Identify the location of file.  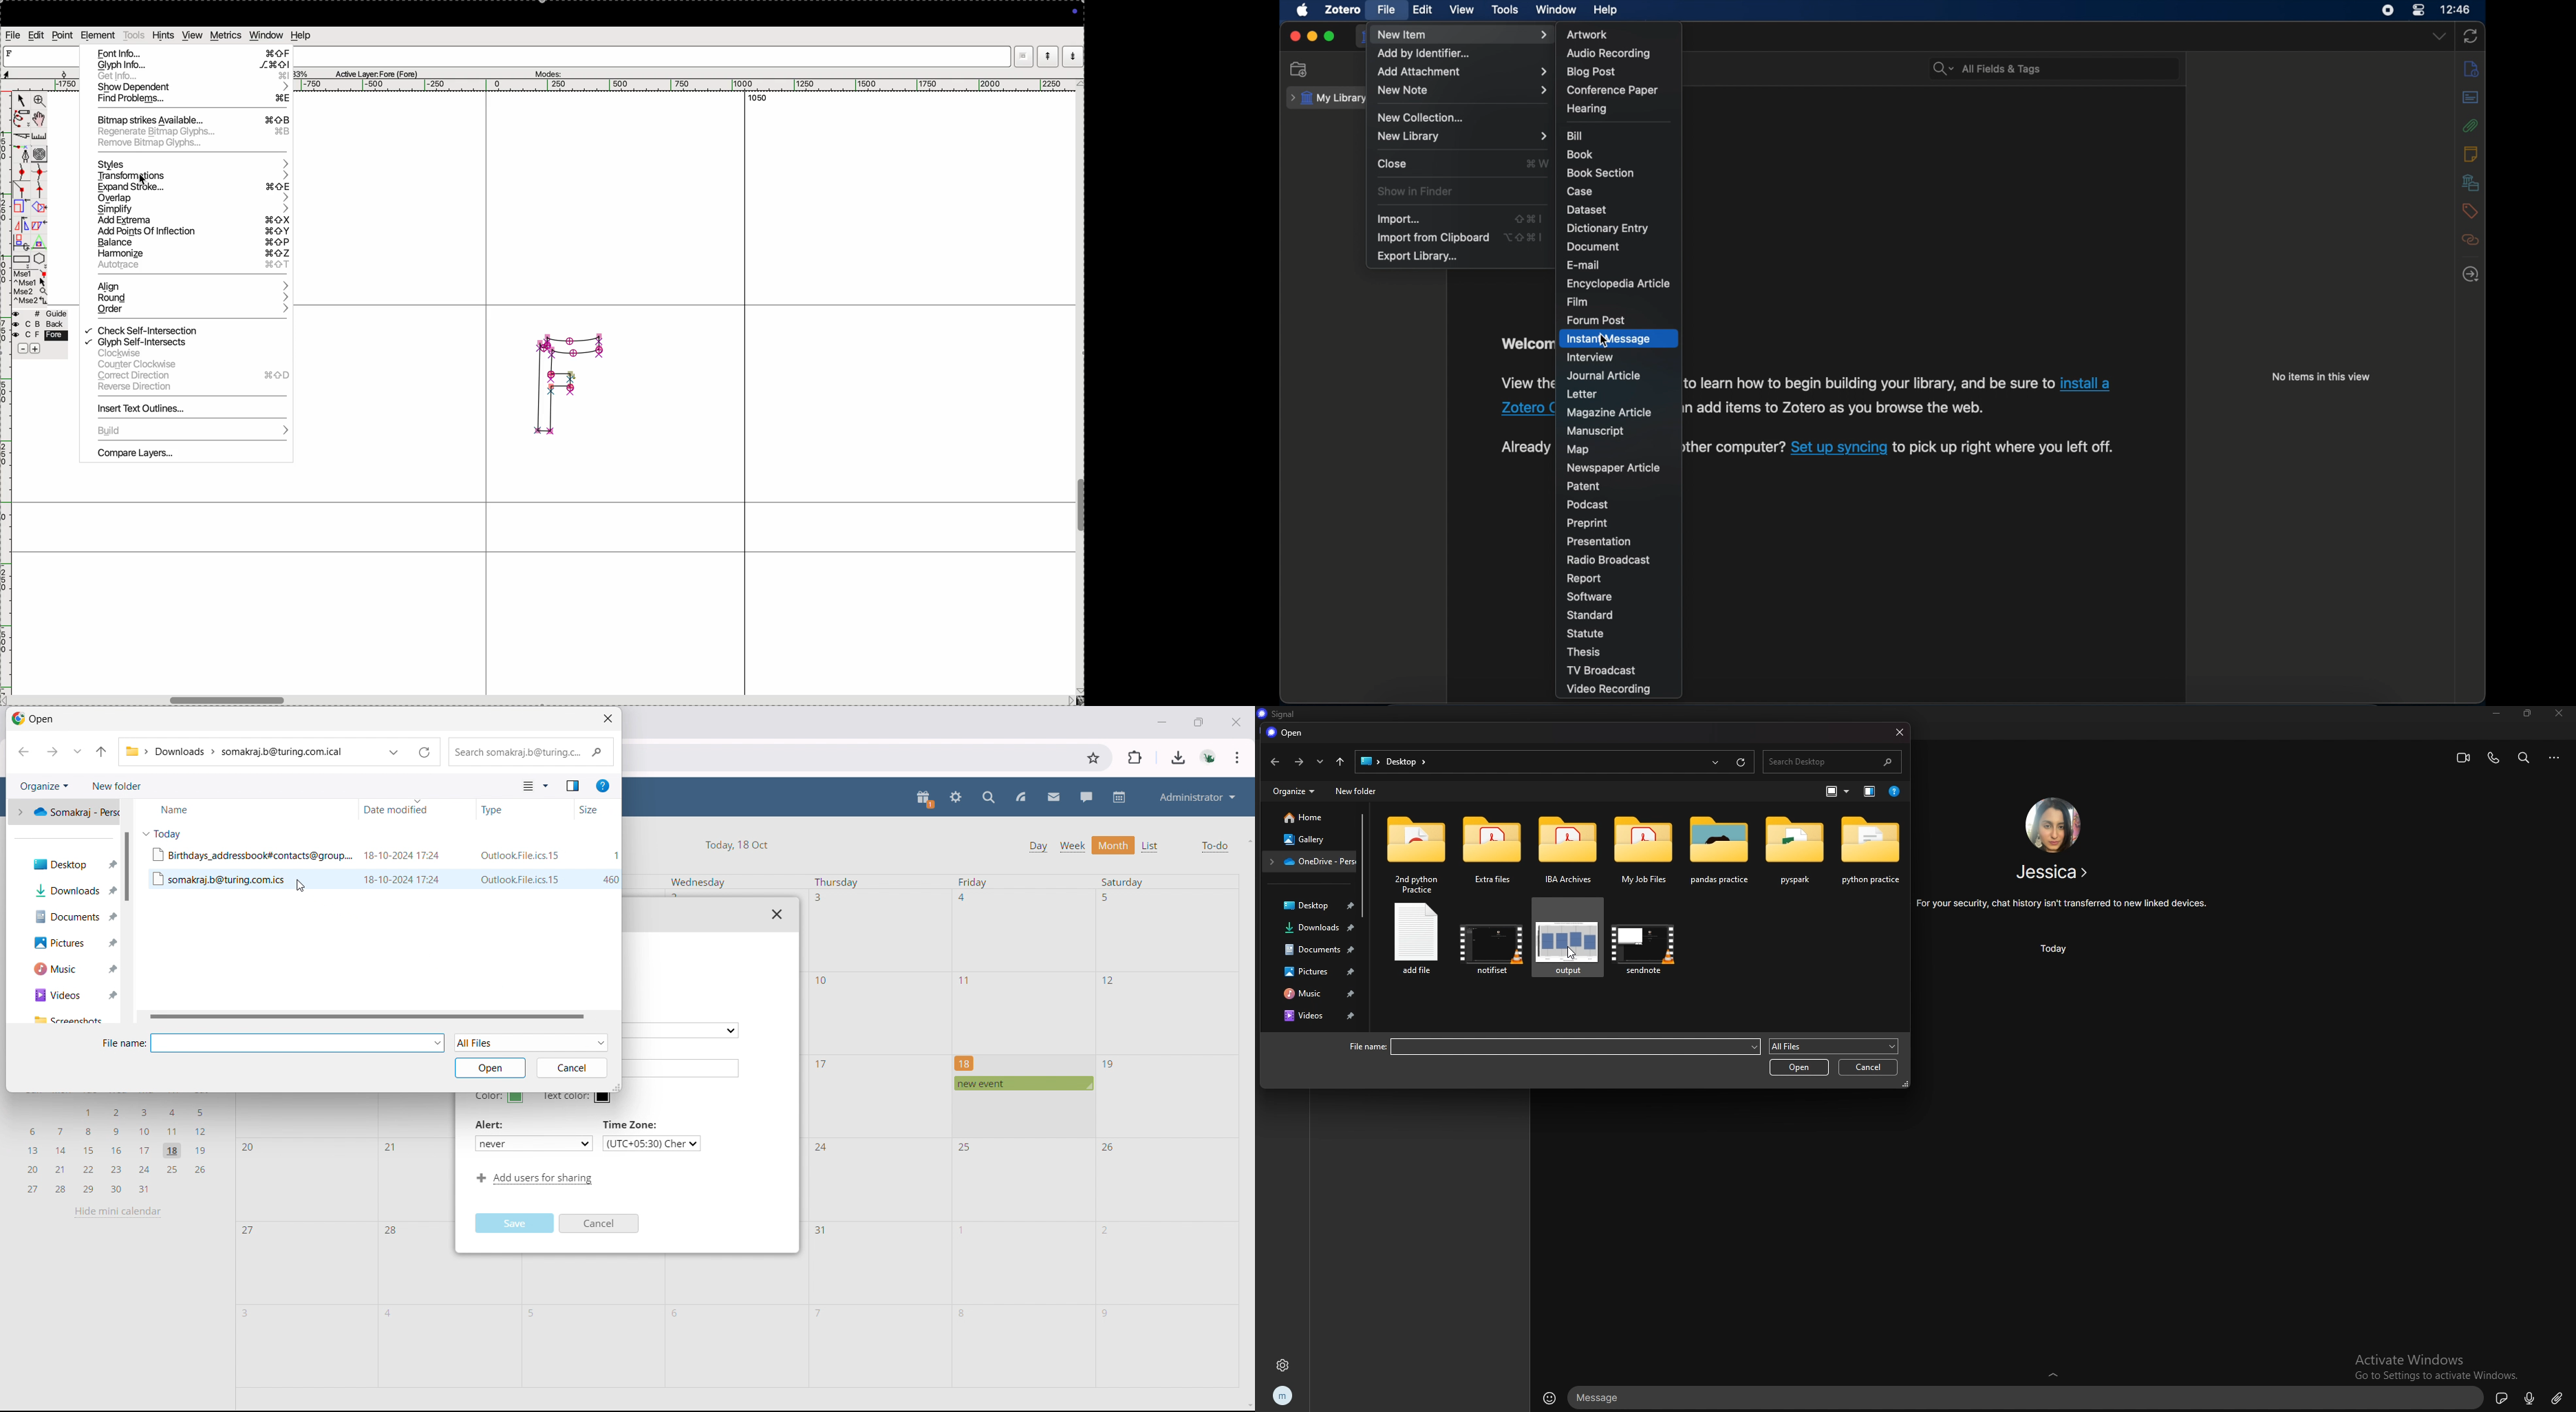
(1387, 10).